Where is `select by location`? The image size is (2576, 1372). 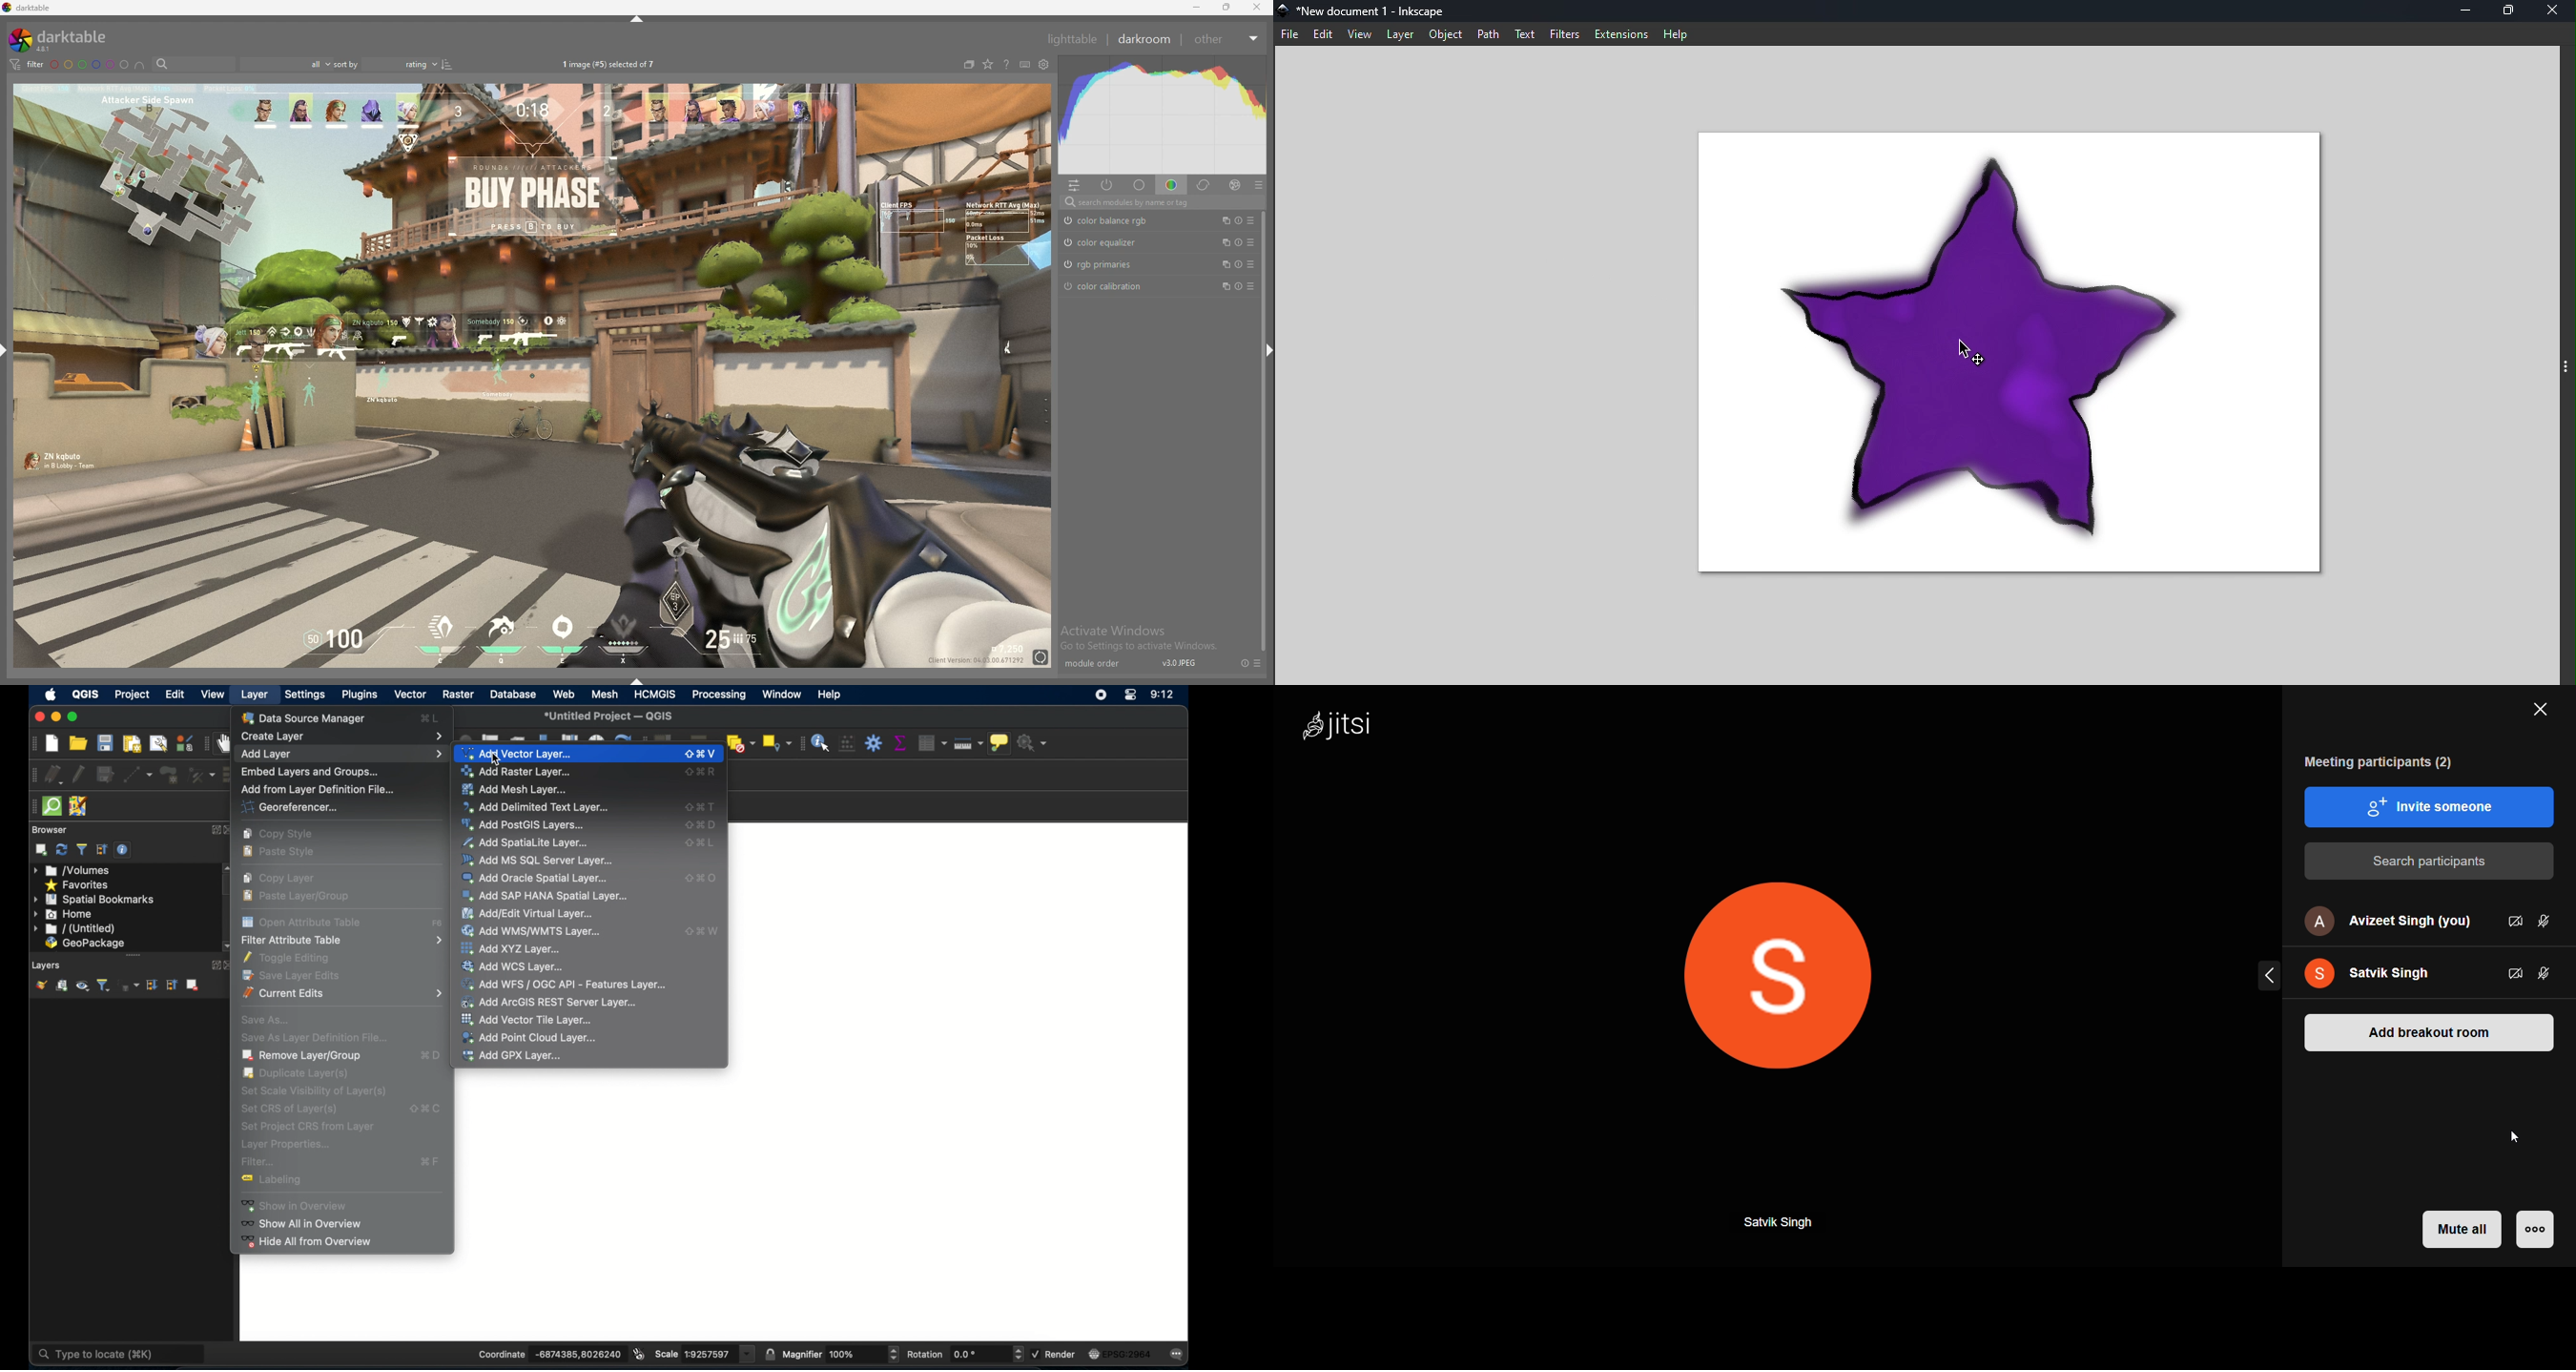
select by location is located at coordinates (778, 743).